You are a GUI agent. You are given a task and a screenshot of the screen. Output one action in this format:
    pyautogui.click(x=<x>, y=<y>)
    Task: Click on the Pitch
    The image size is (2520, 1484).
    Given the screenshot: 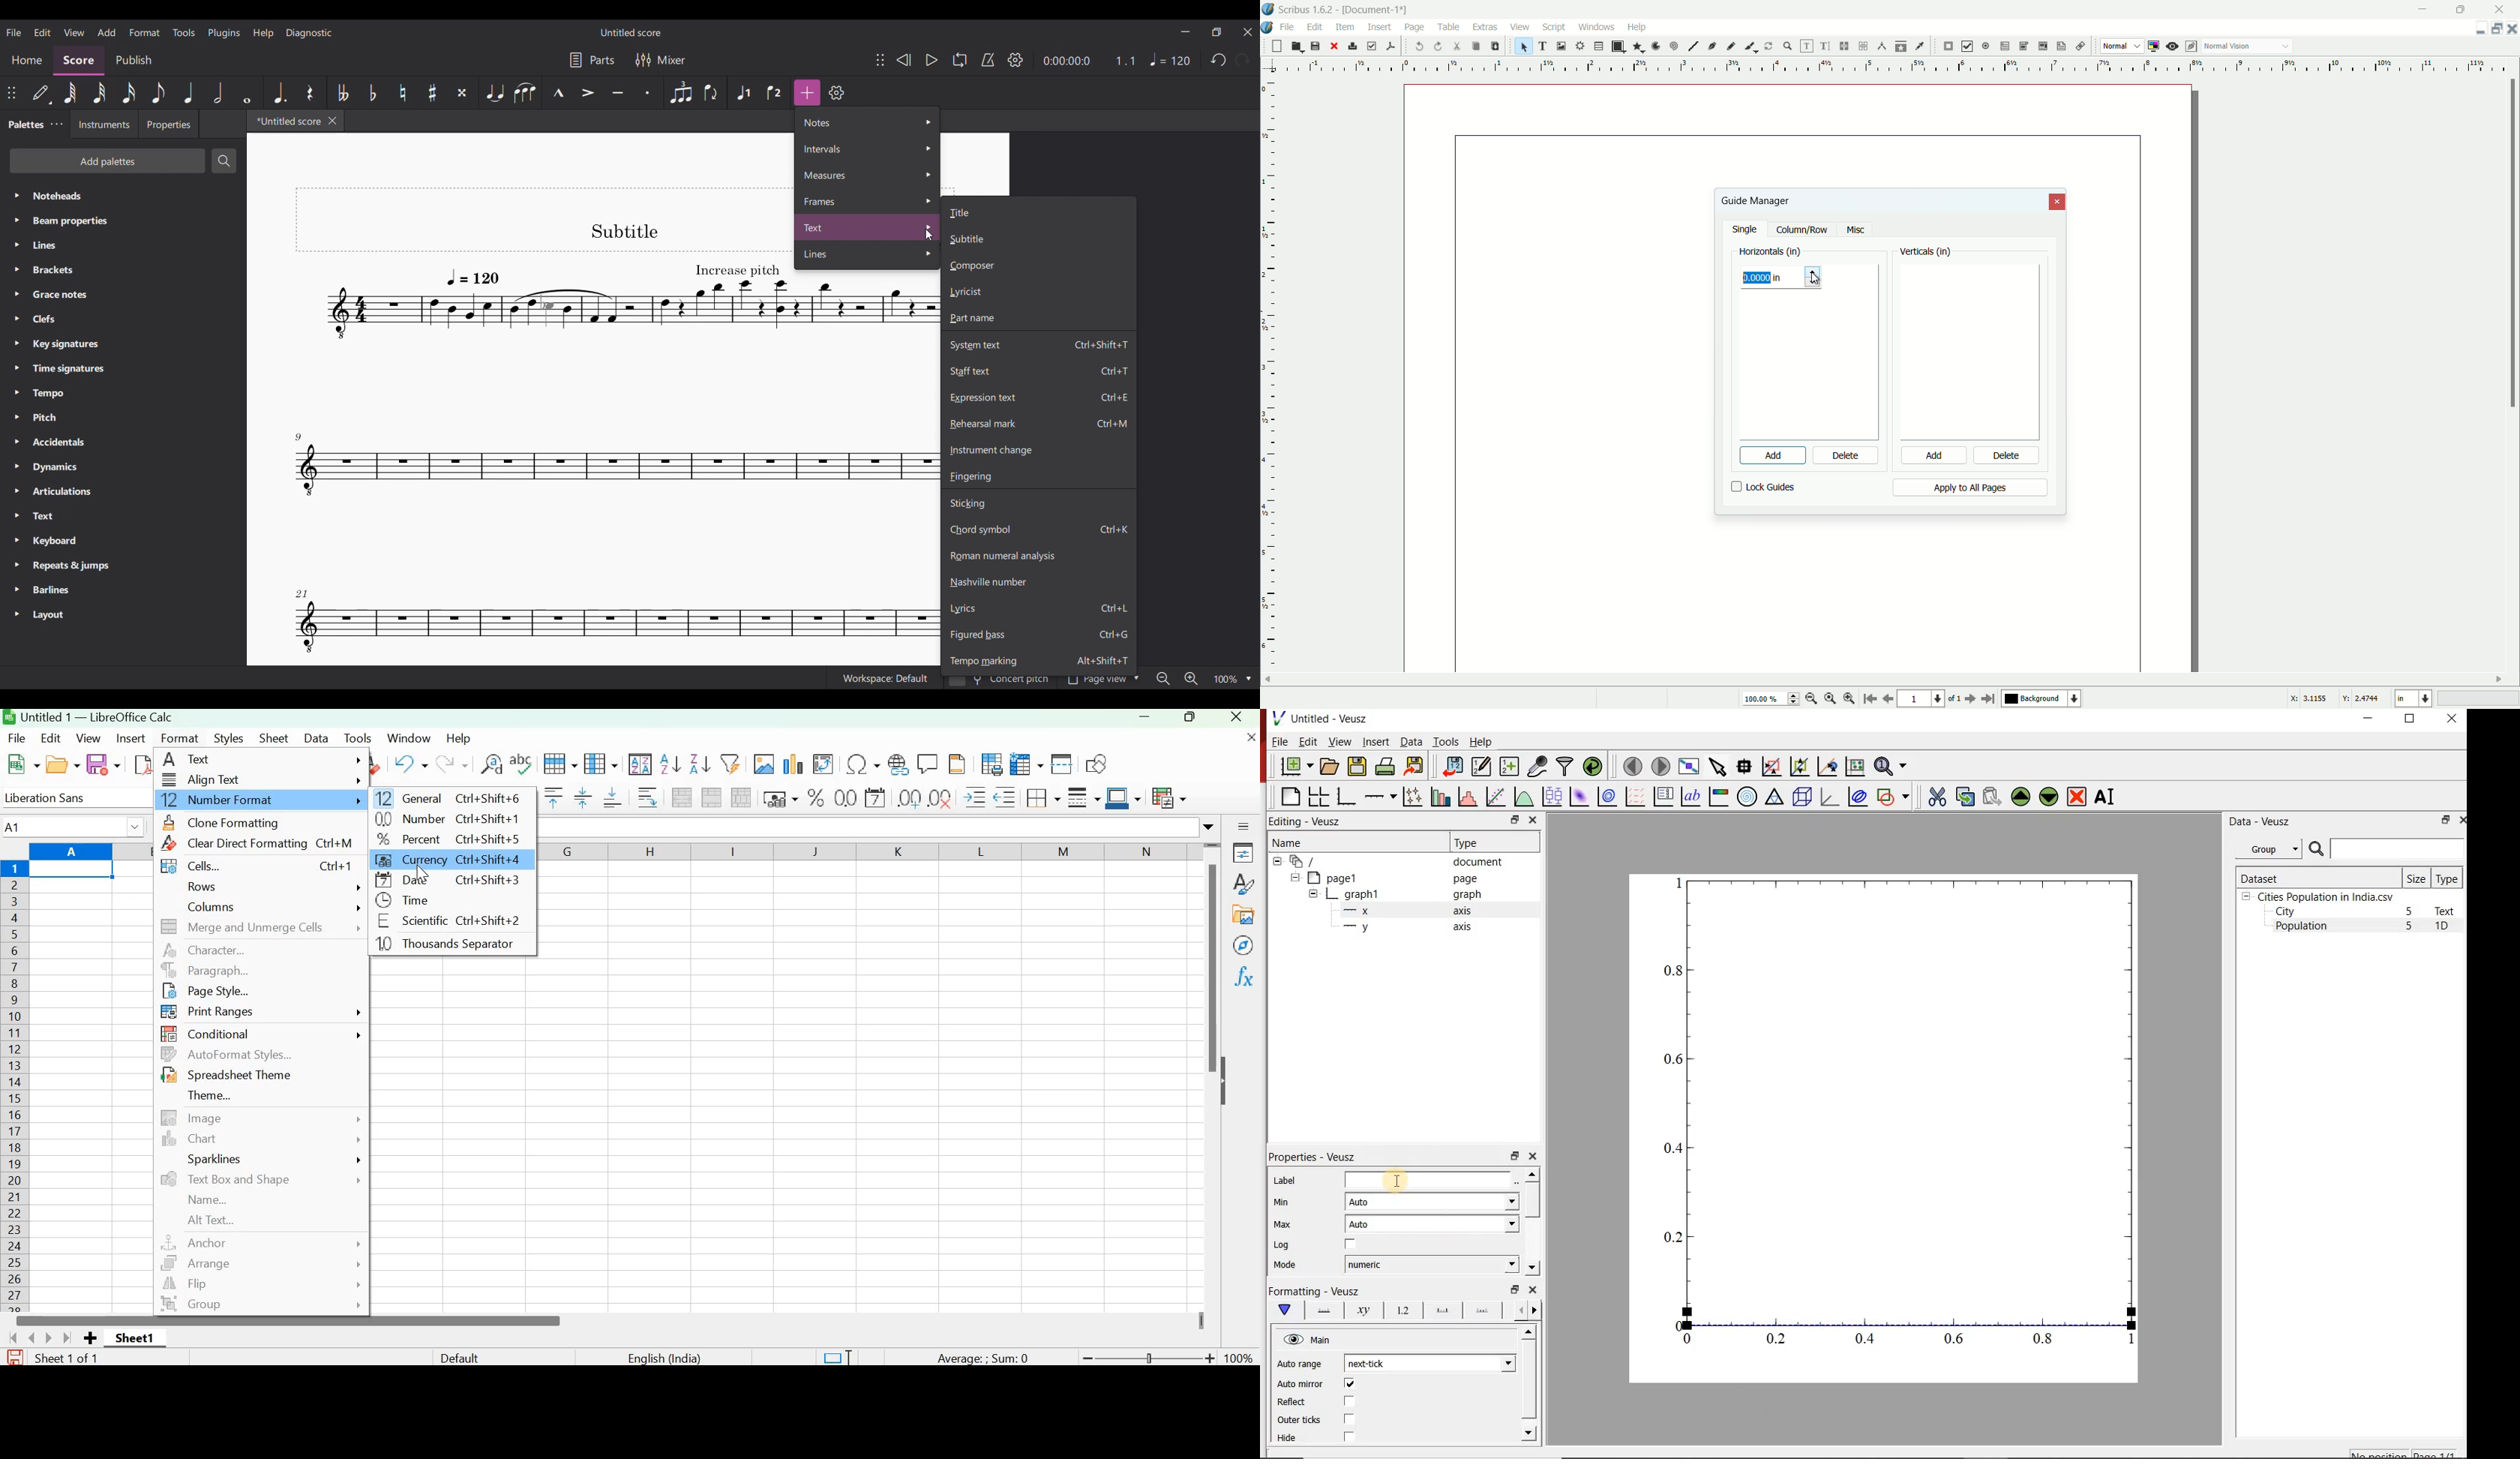 What is the action you would take?
    pyautogui.click(x=123, y=417)
    